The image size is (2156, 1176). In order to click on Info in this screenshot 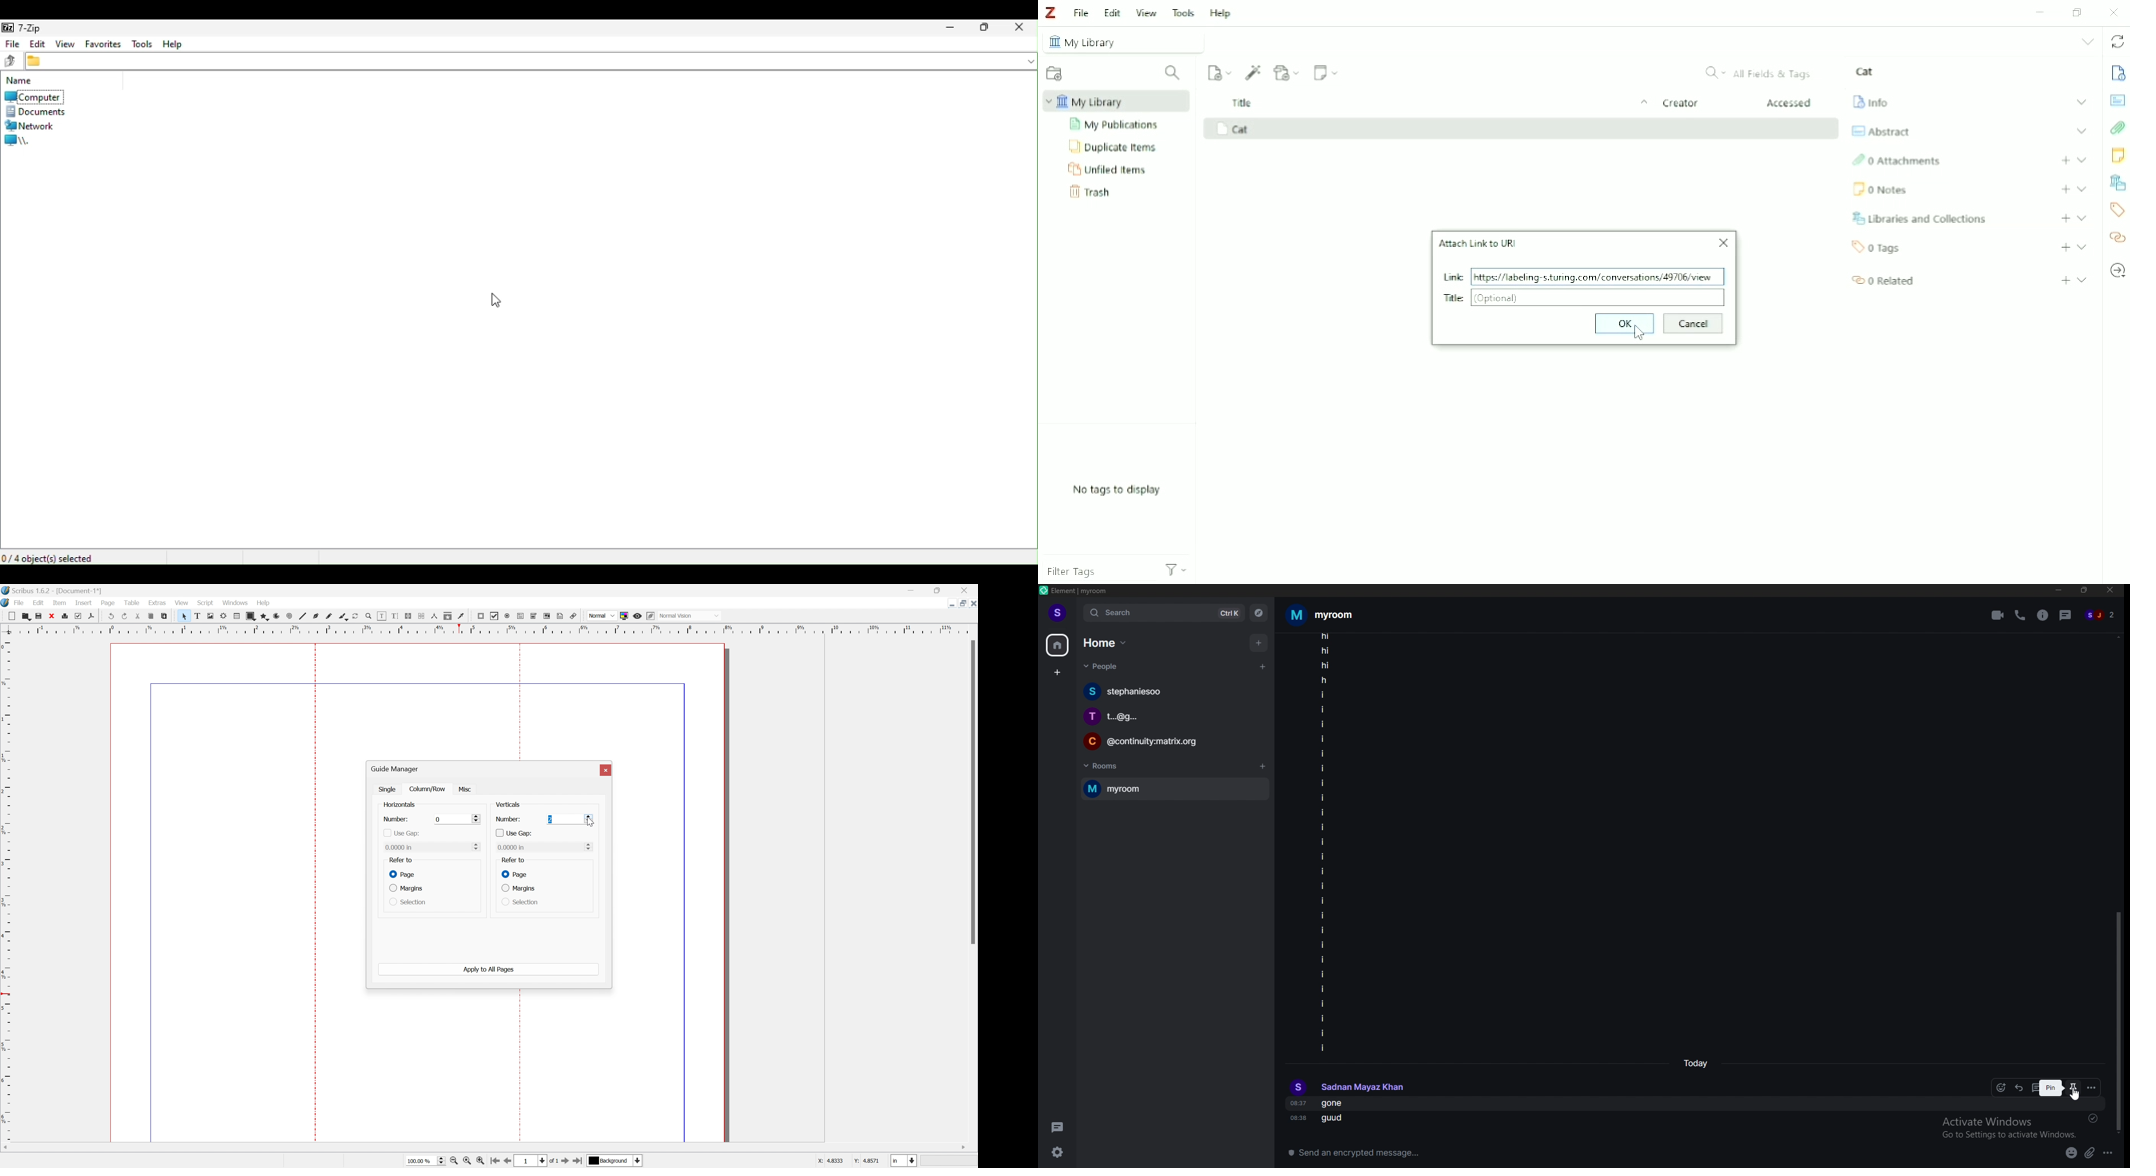, I will do `click(1870, 100)`.